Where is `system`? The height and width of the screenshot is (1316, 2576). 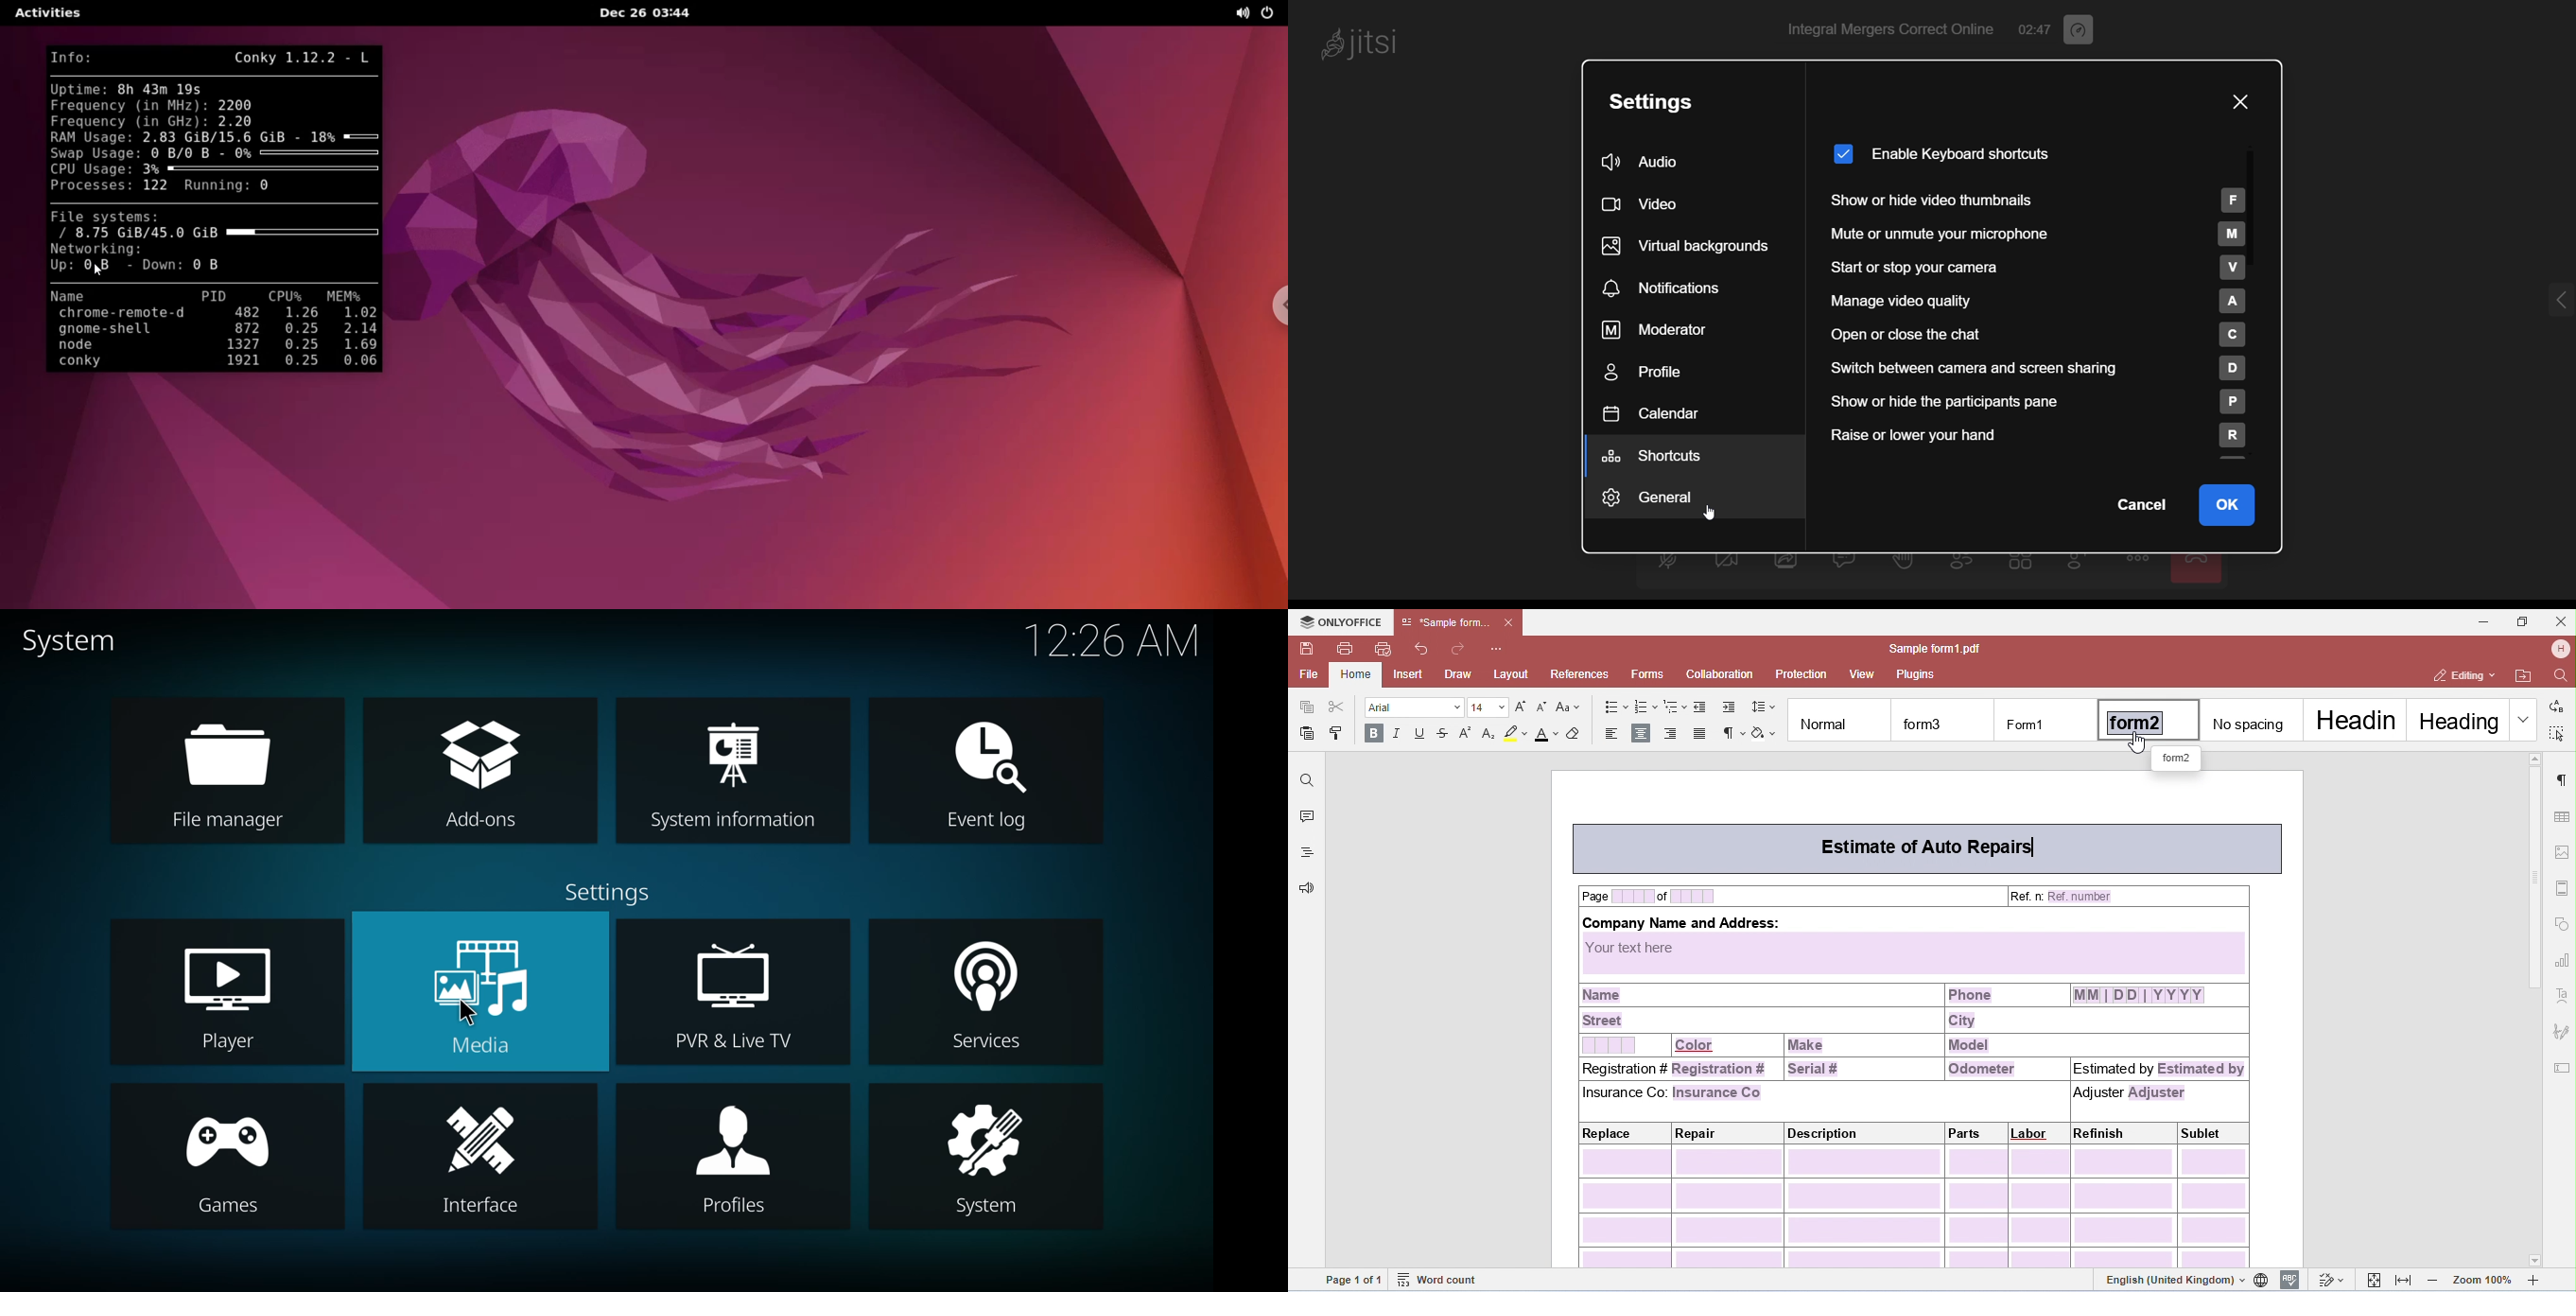
system is located at coordinates (984, 1157).